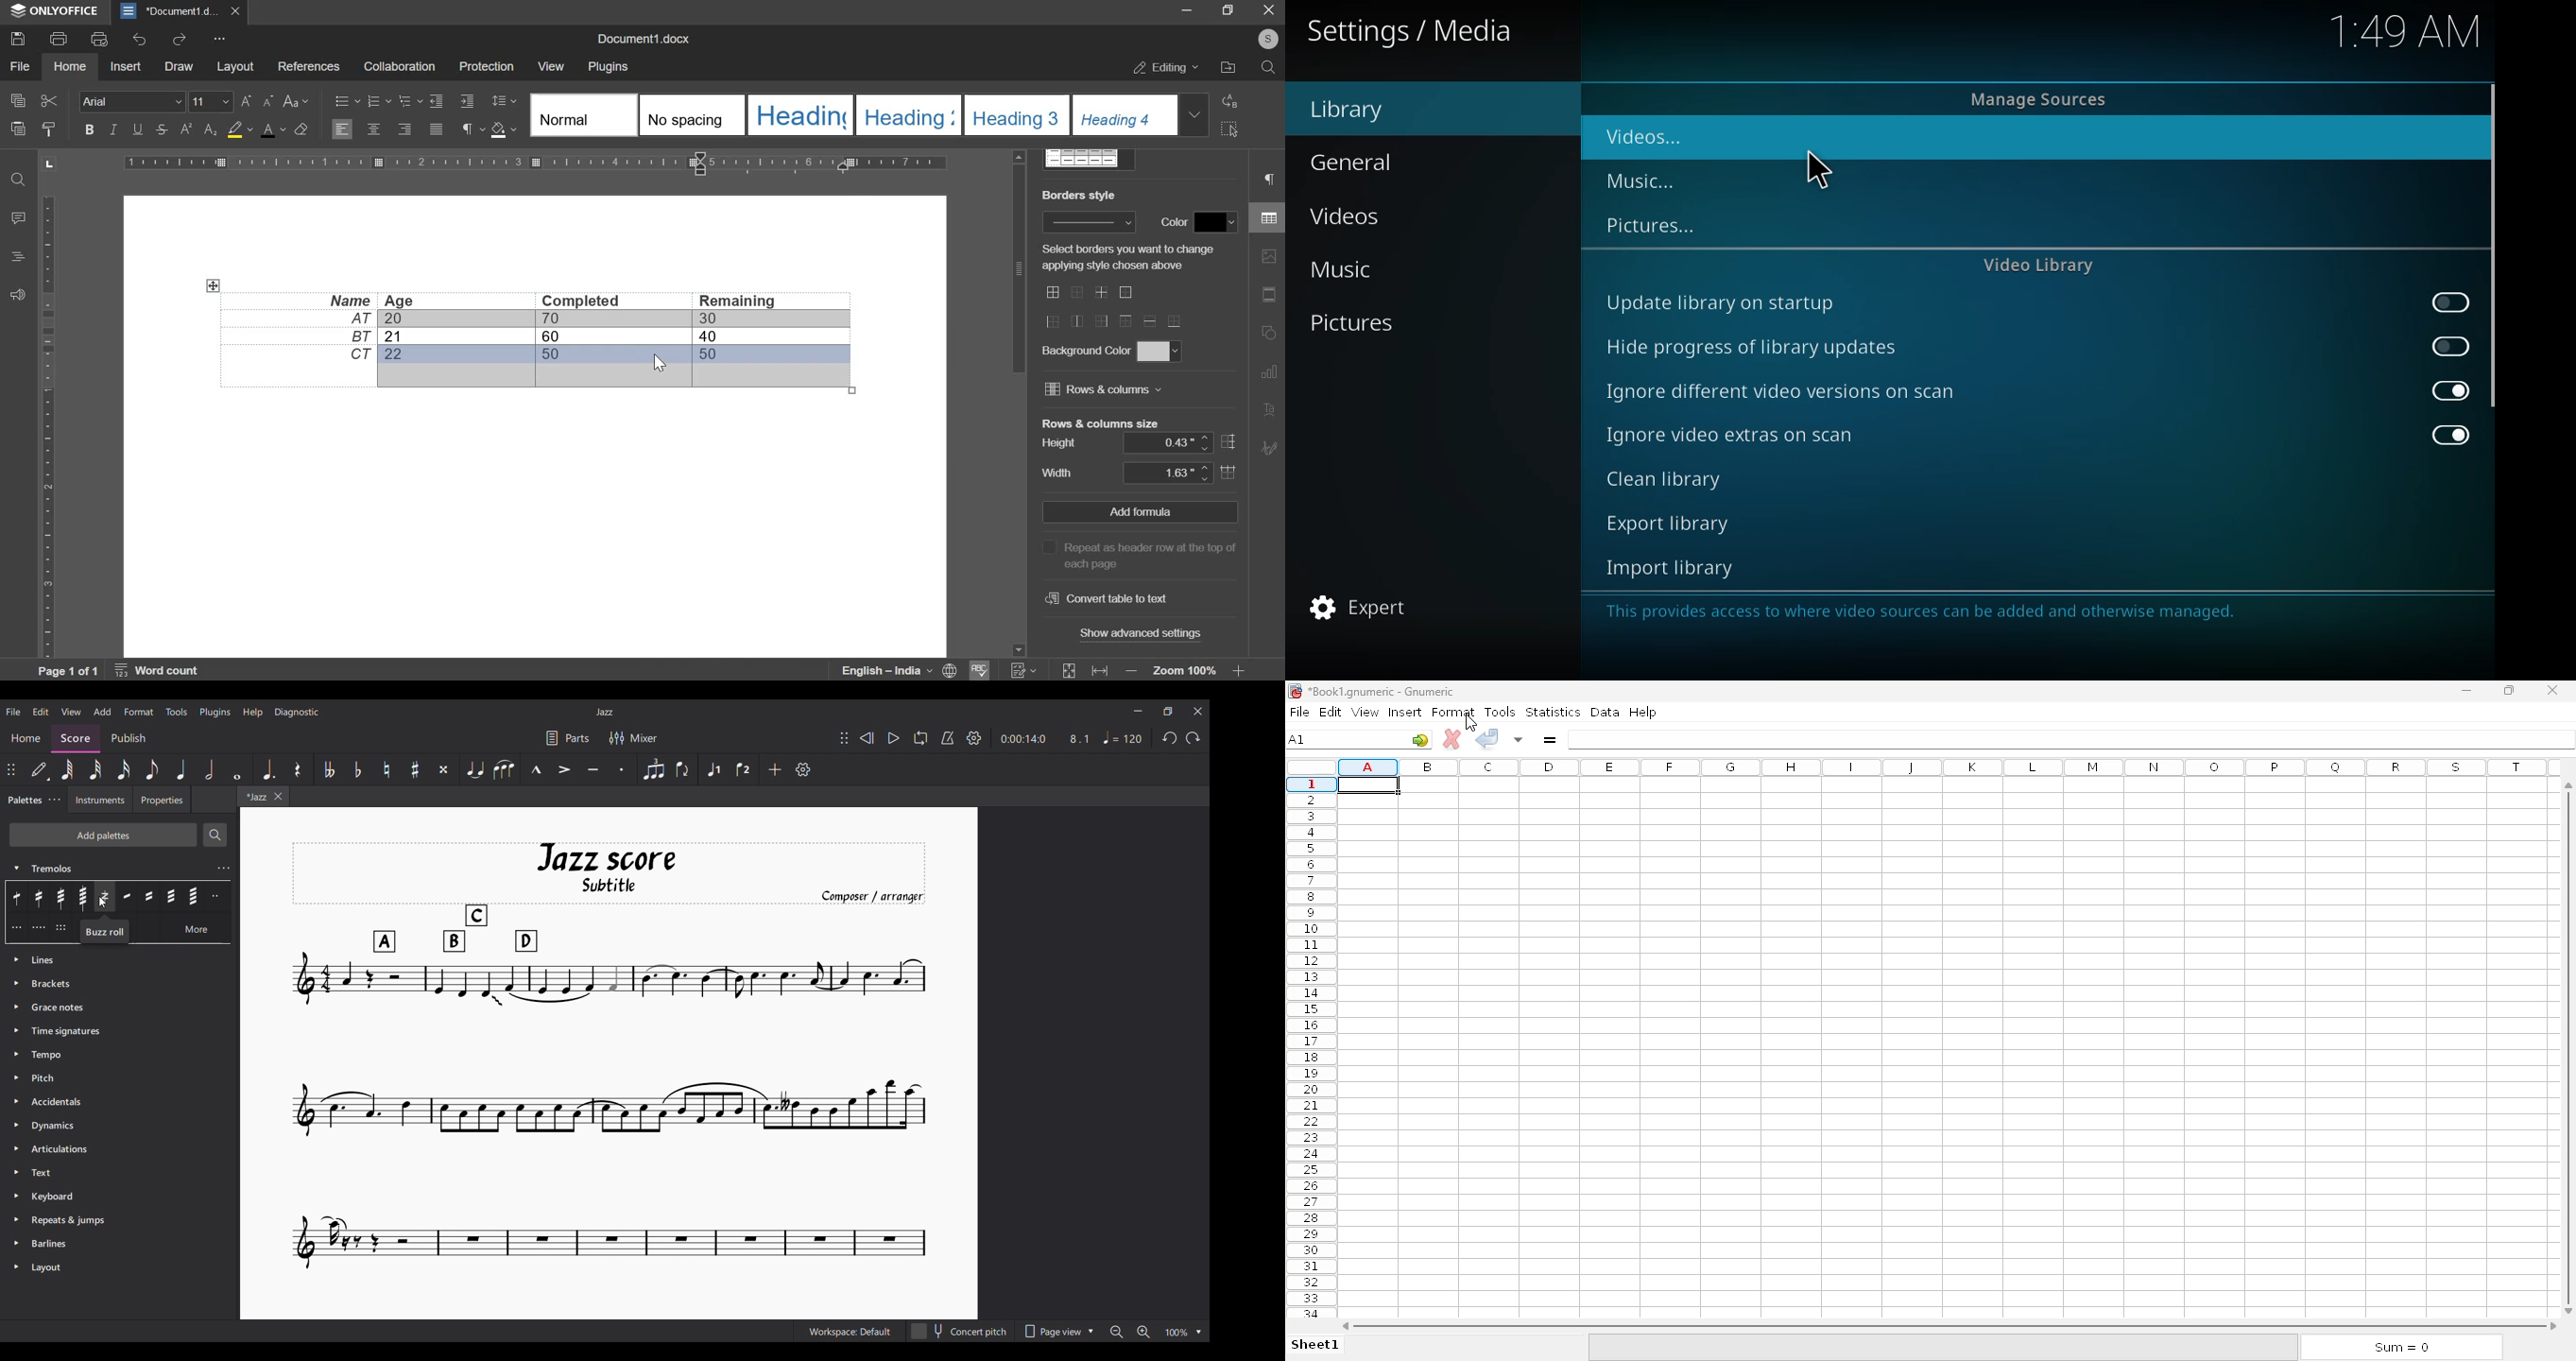 This screenshot has height=1372, width=2576. What do you see at coordinates (1453, 712) in the screenshot?
I see `format` at bounding box center [1453, 712].